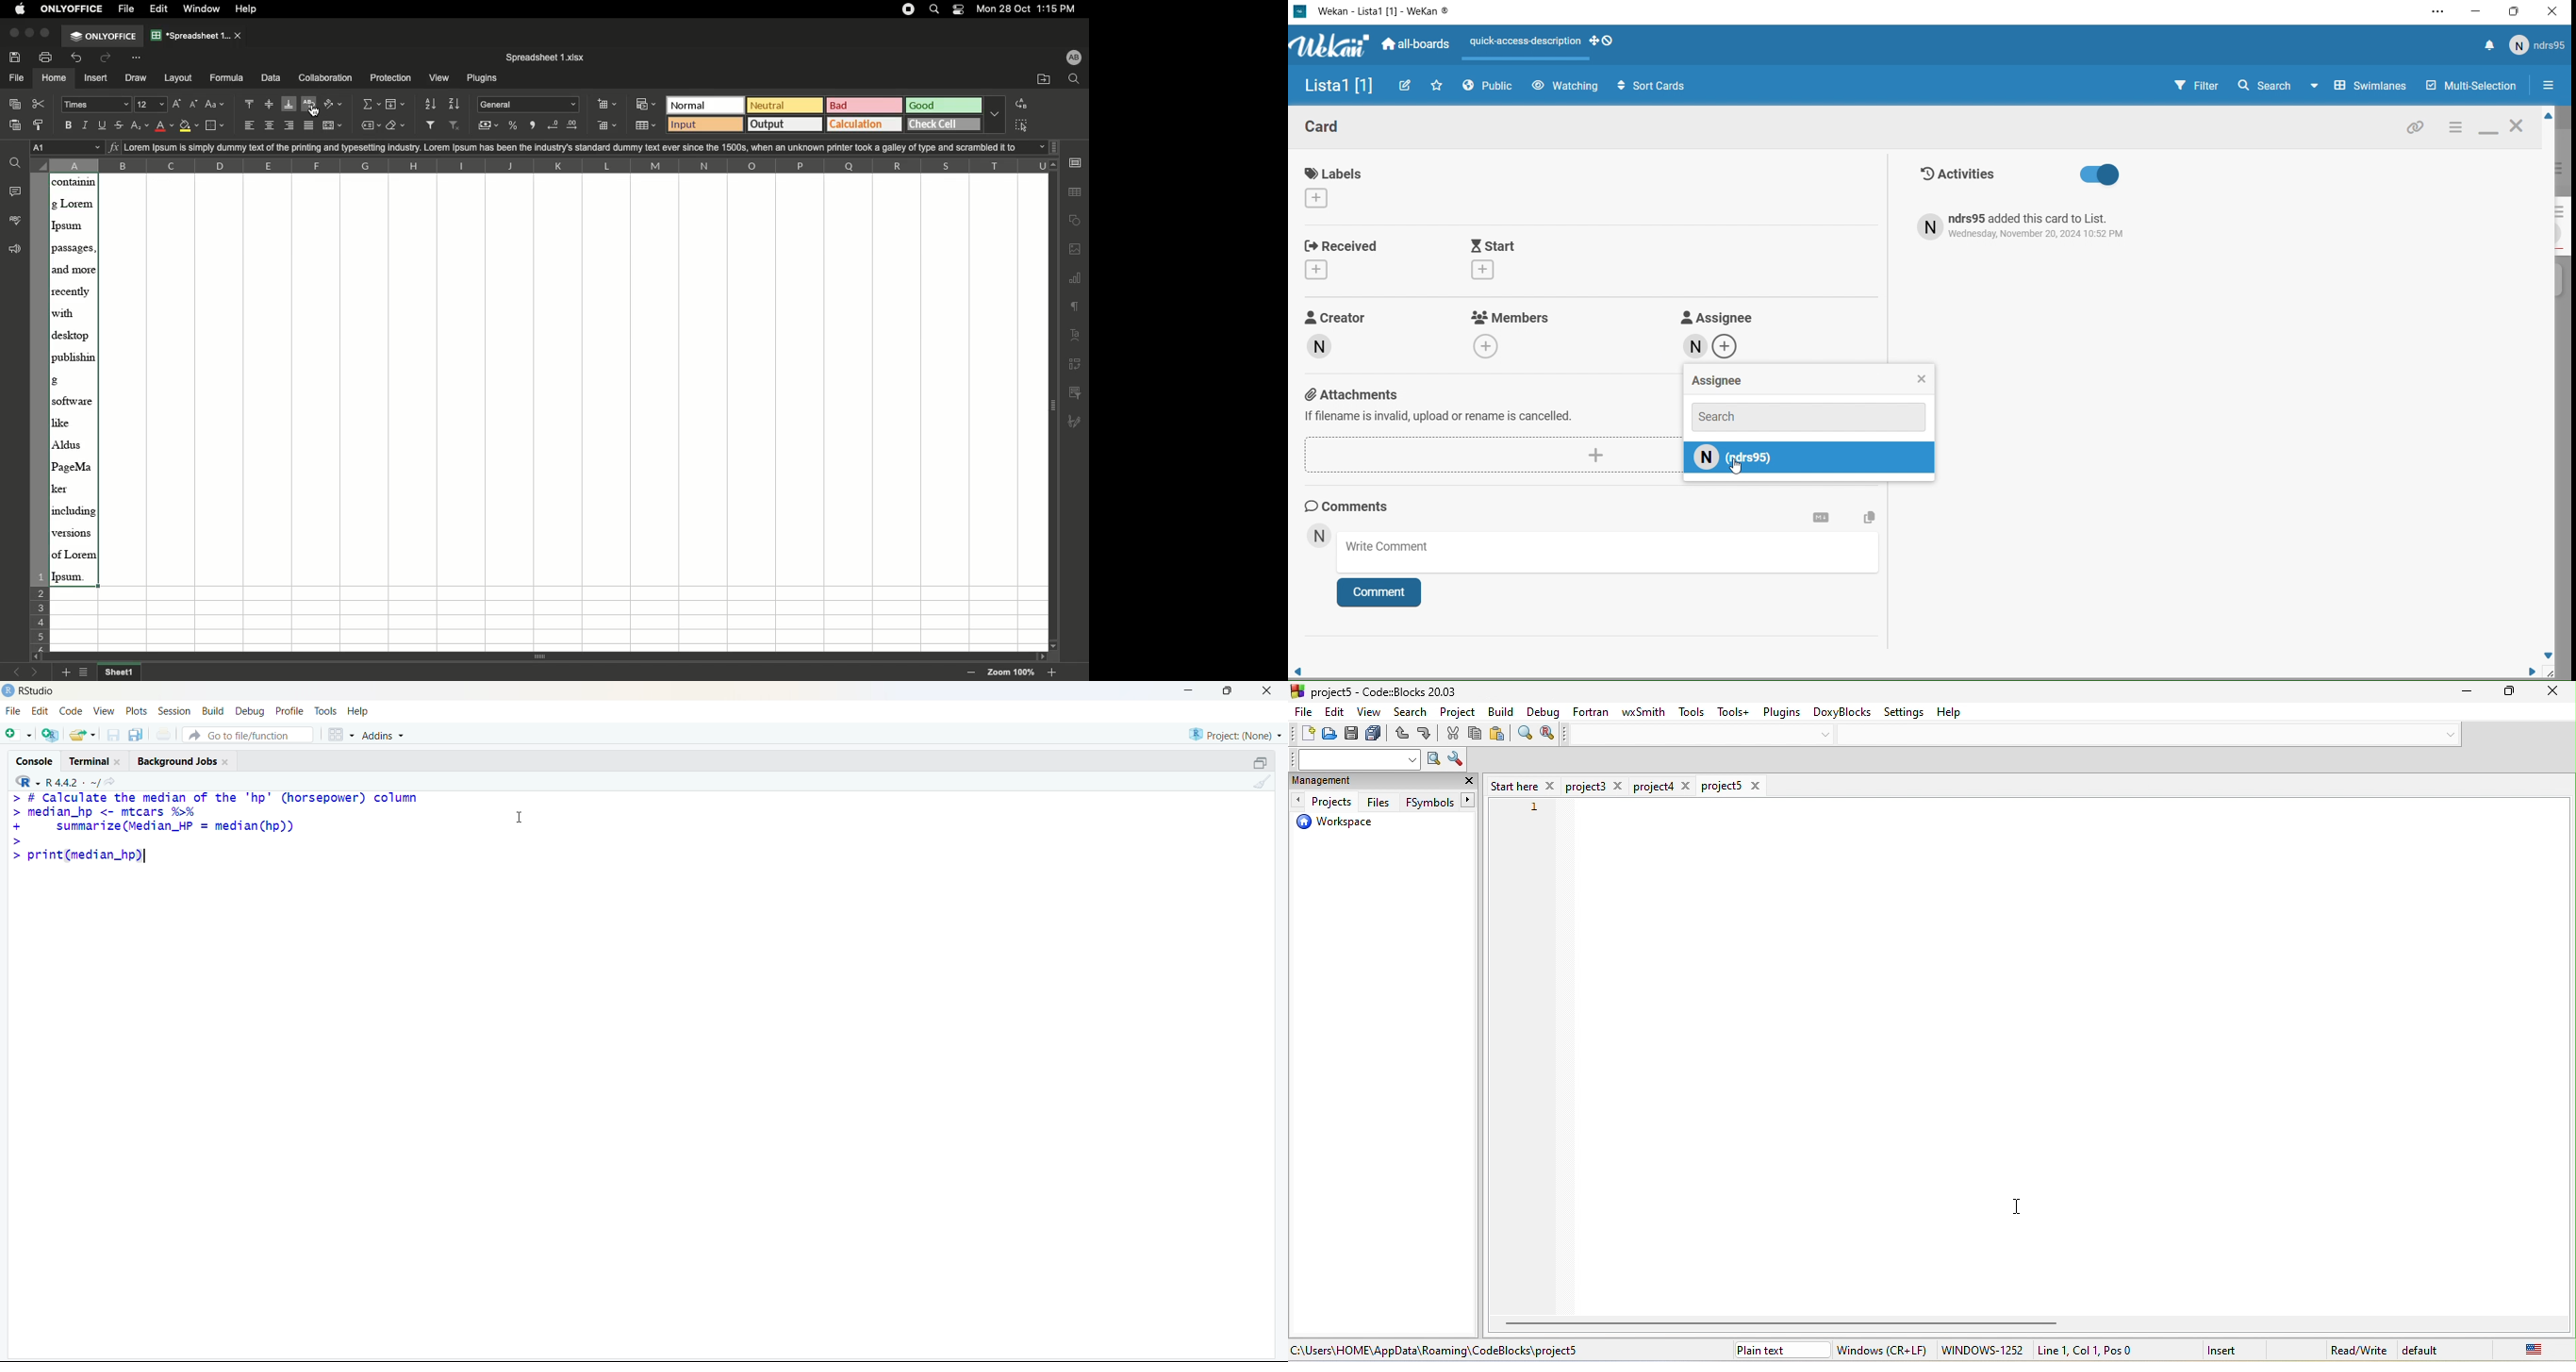  Describe the element at coordinates (215, 712) in the screenshot. I see `Build ` at that location.